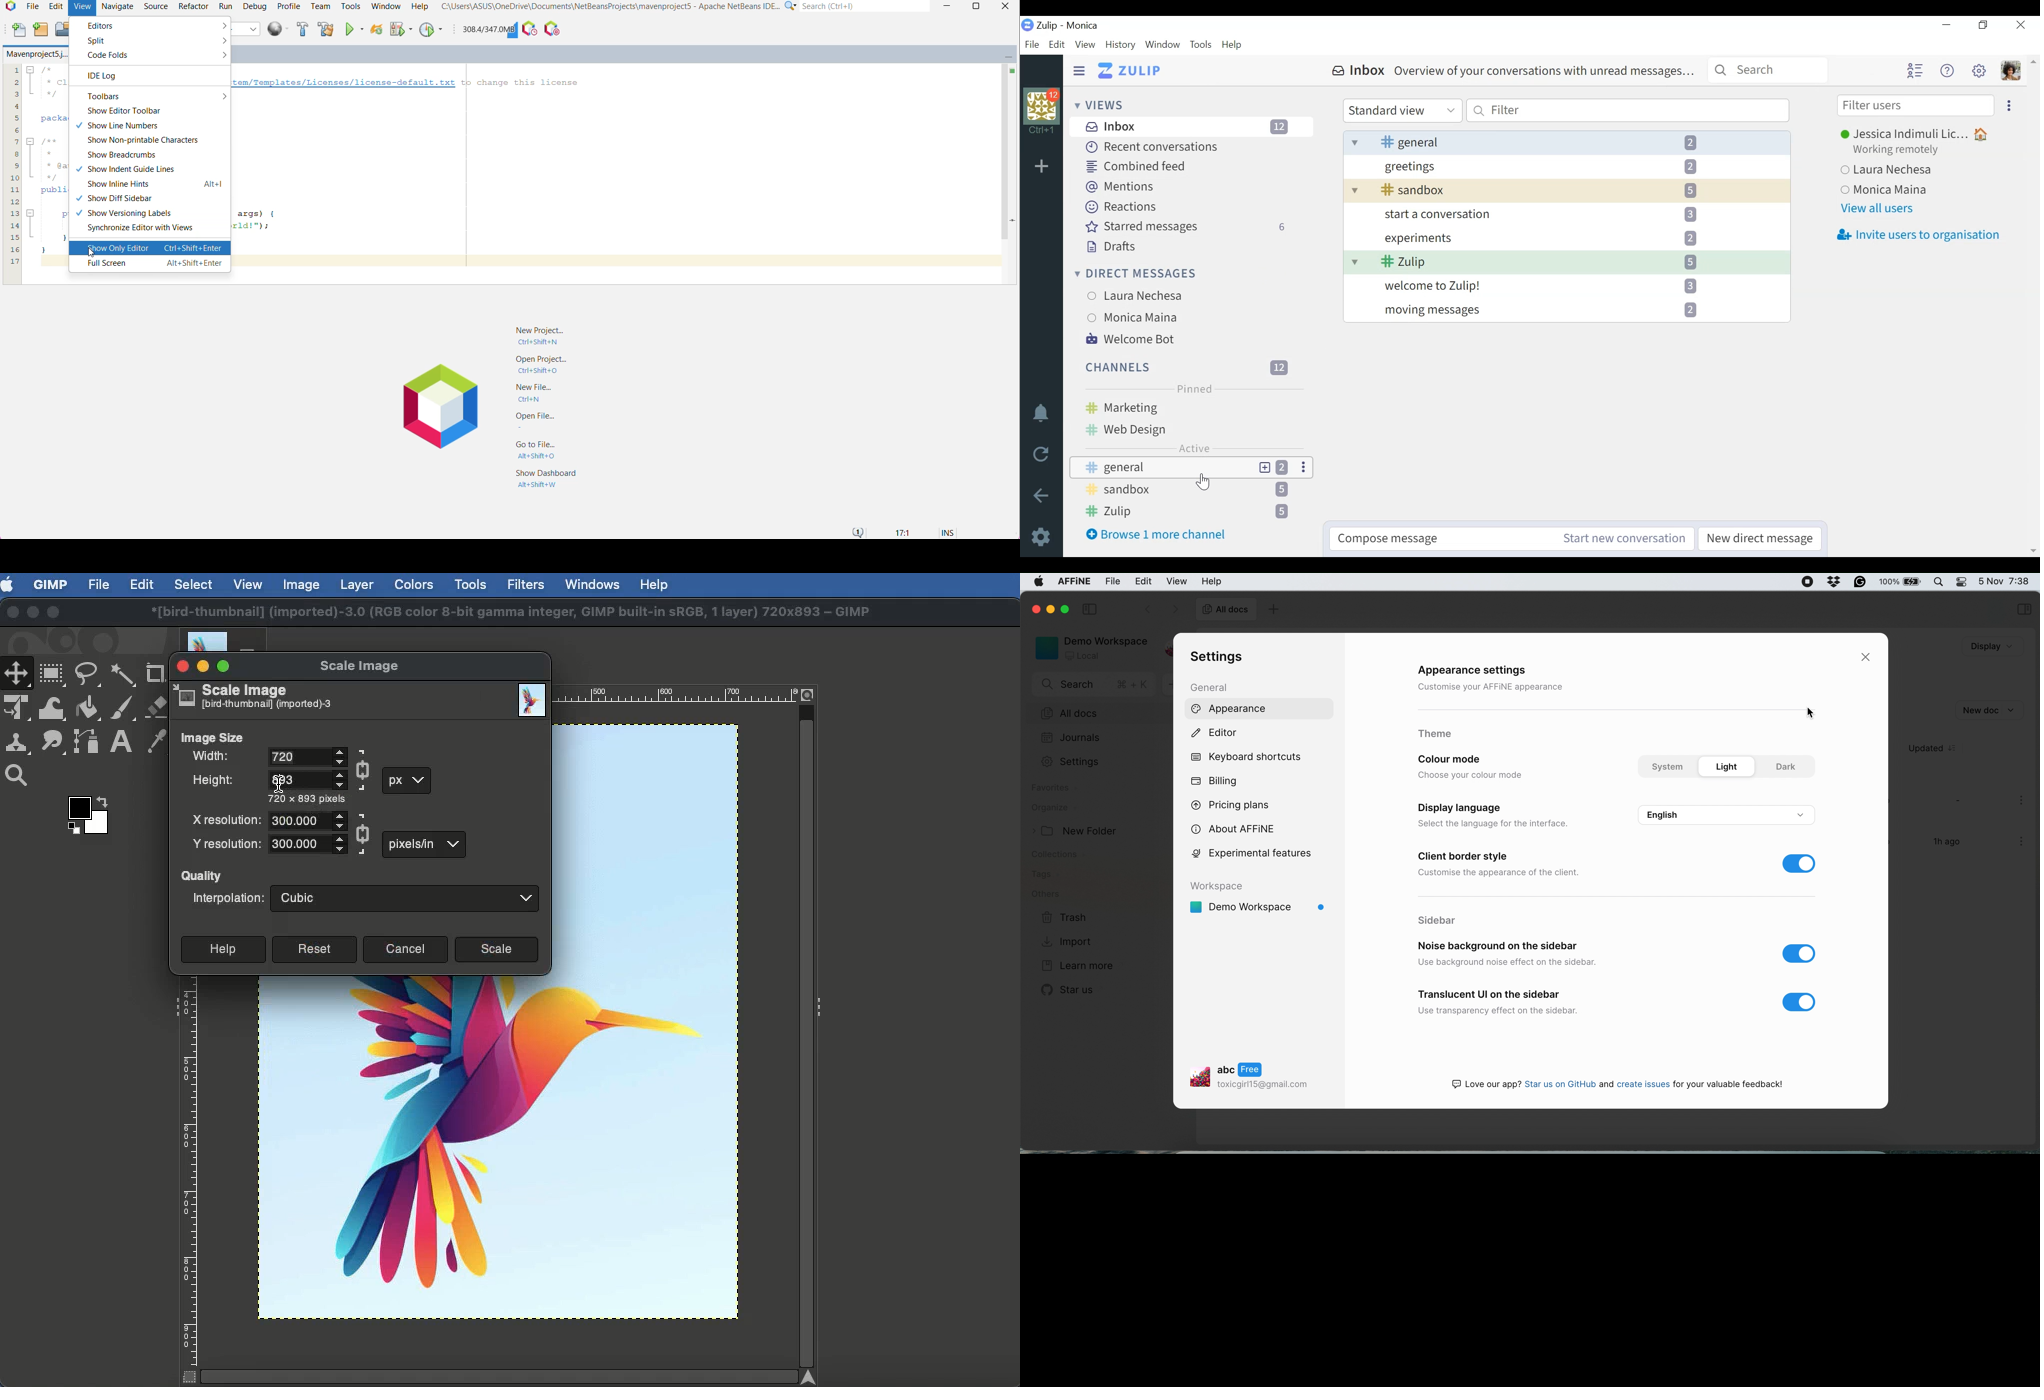 The image size is (2044, 1400). I want to click on cursor, so click(279, 789).